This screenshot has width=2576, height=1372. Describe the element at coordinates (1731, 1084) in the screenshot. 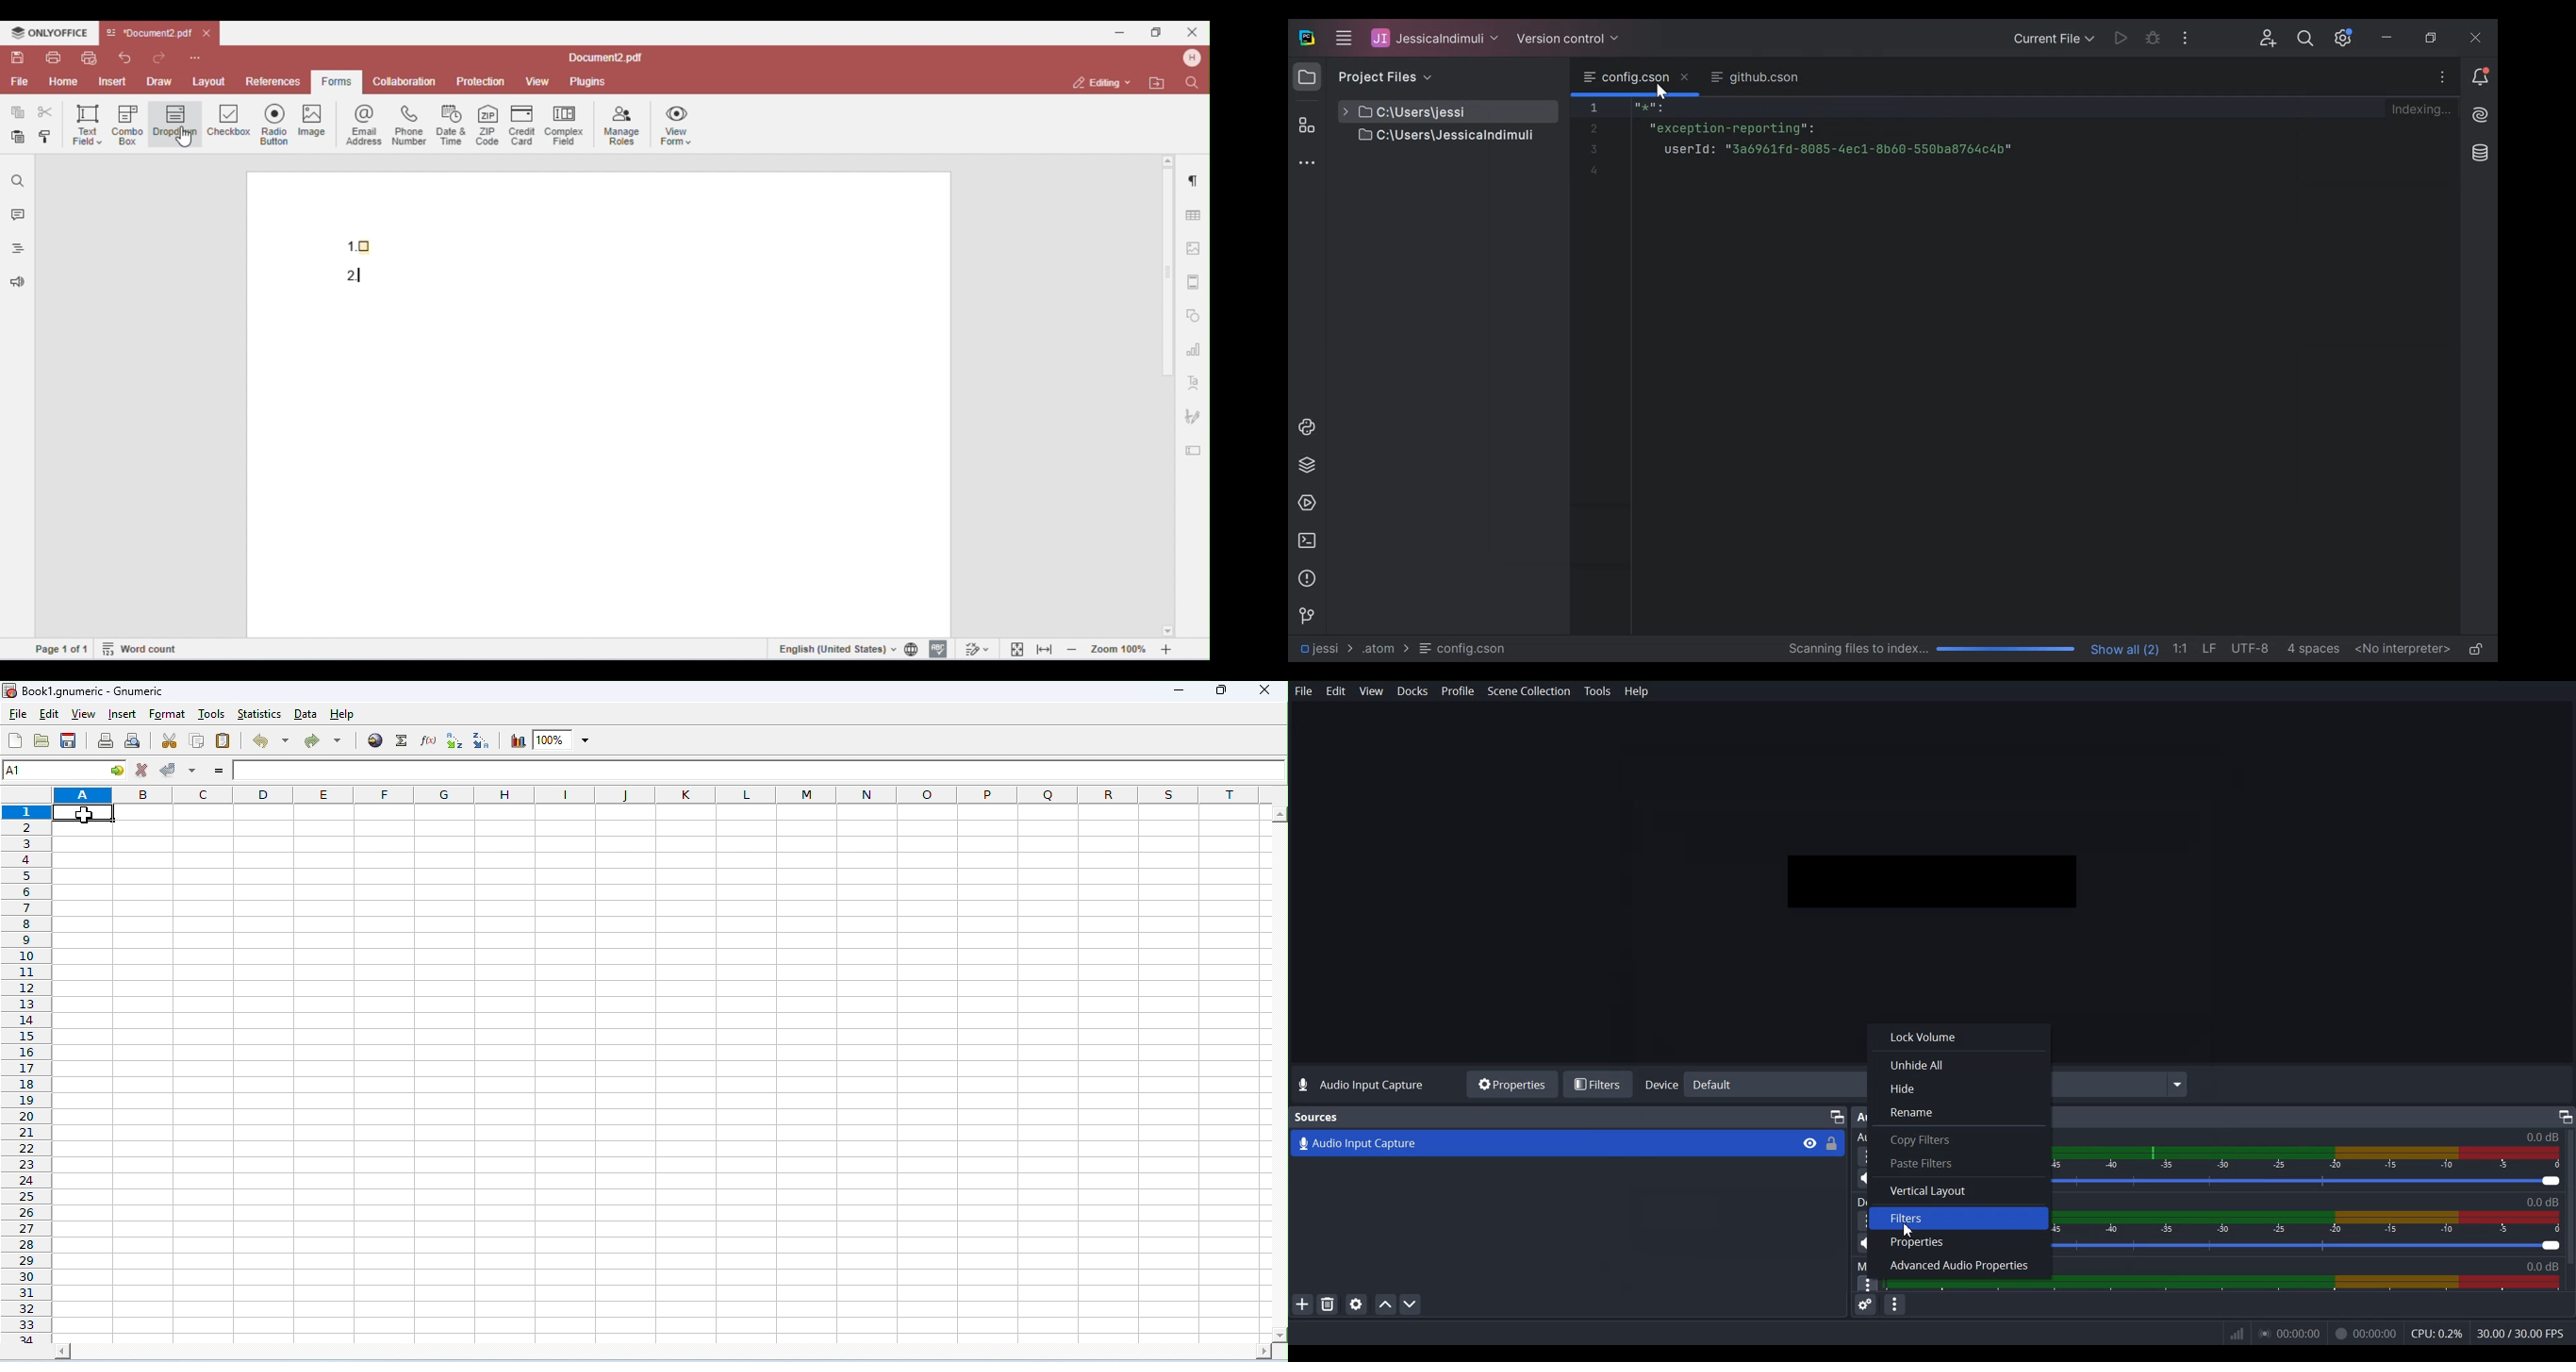

I see `Default` at that location.